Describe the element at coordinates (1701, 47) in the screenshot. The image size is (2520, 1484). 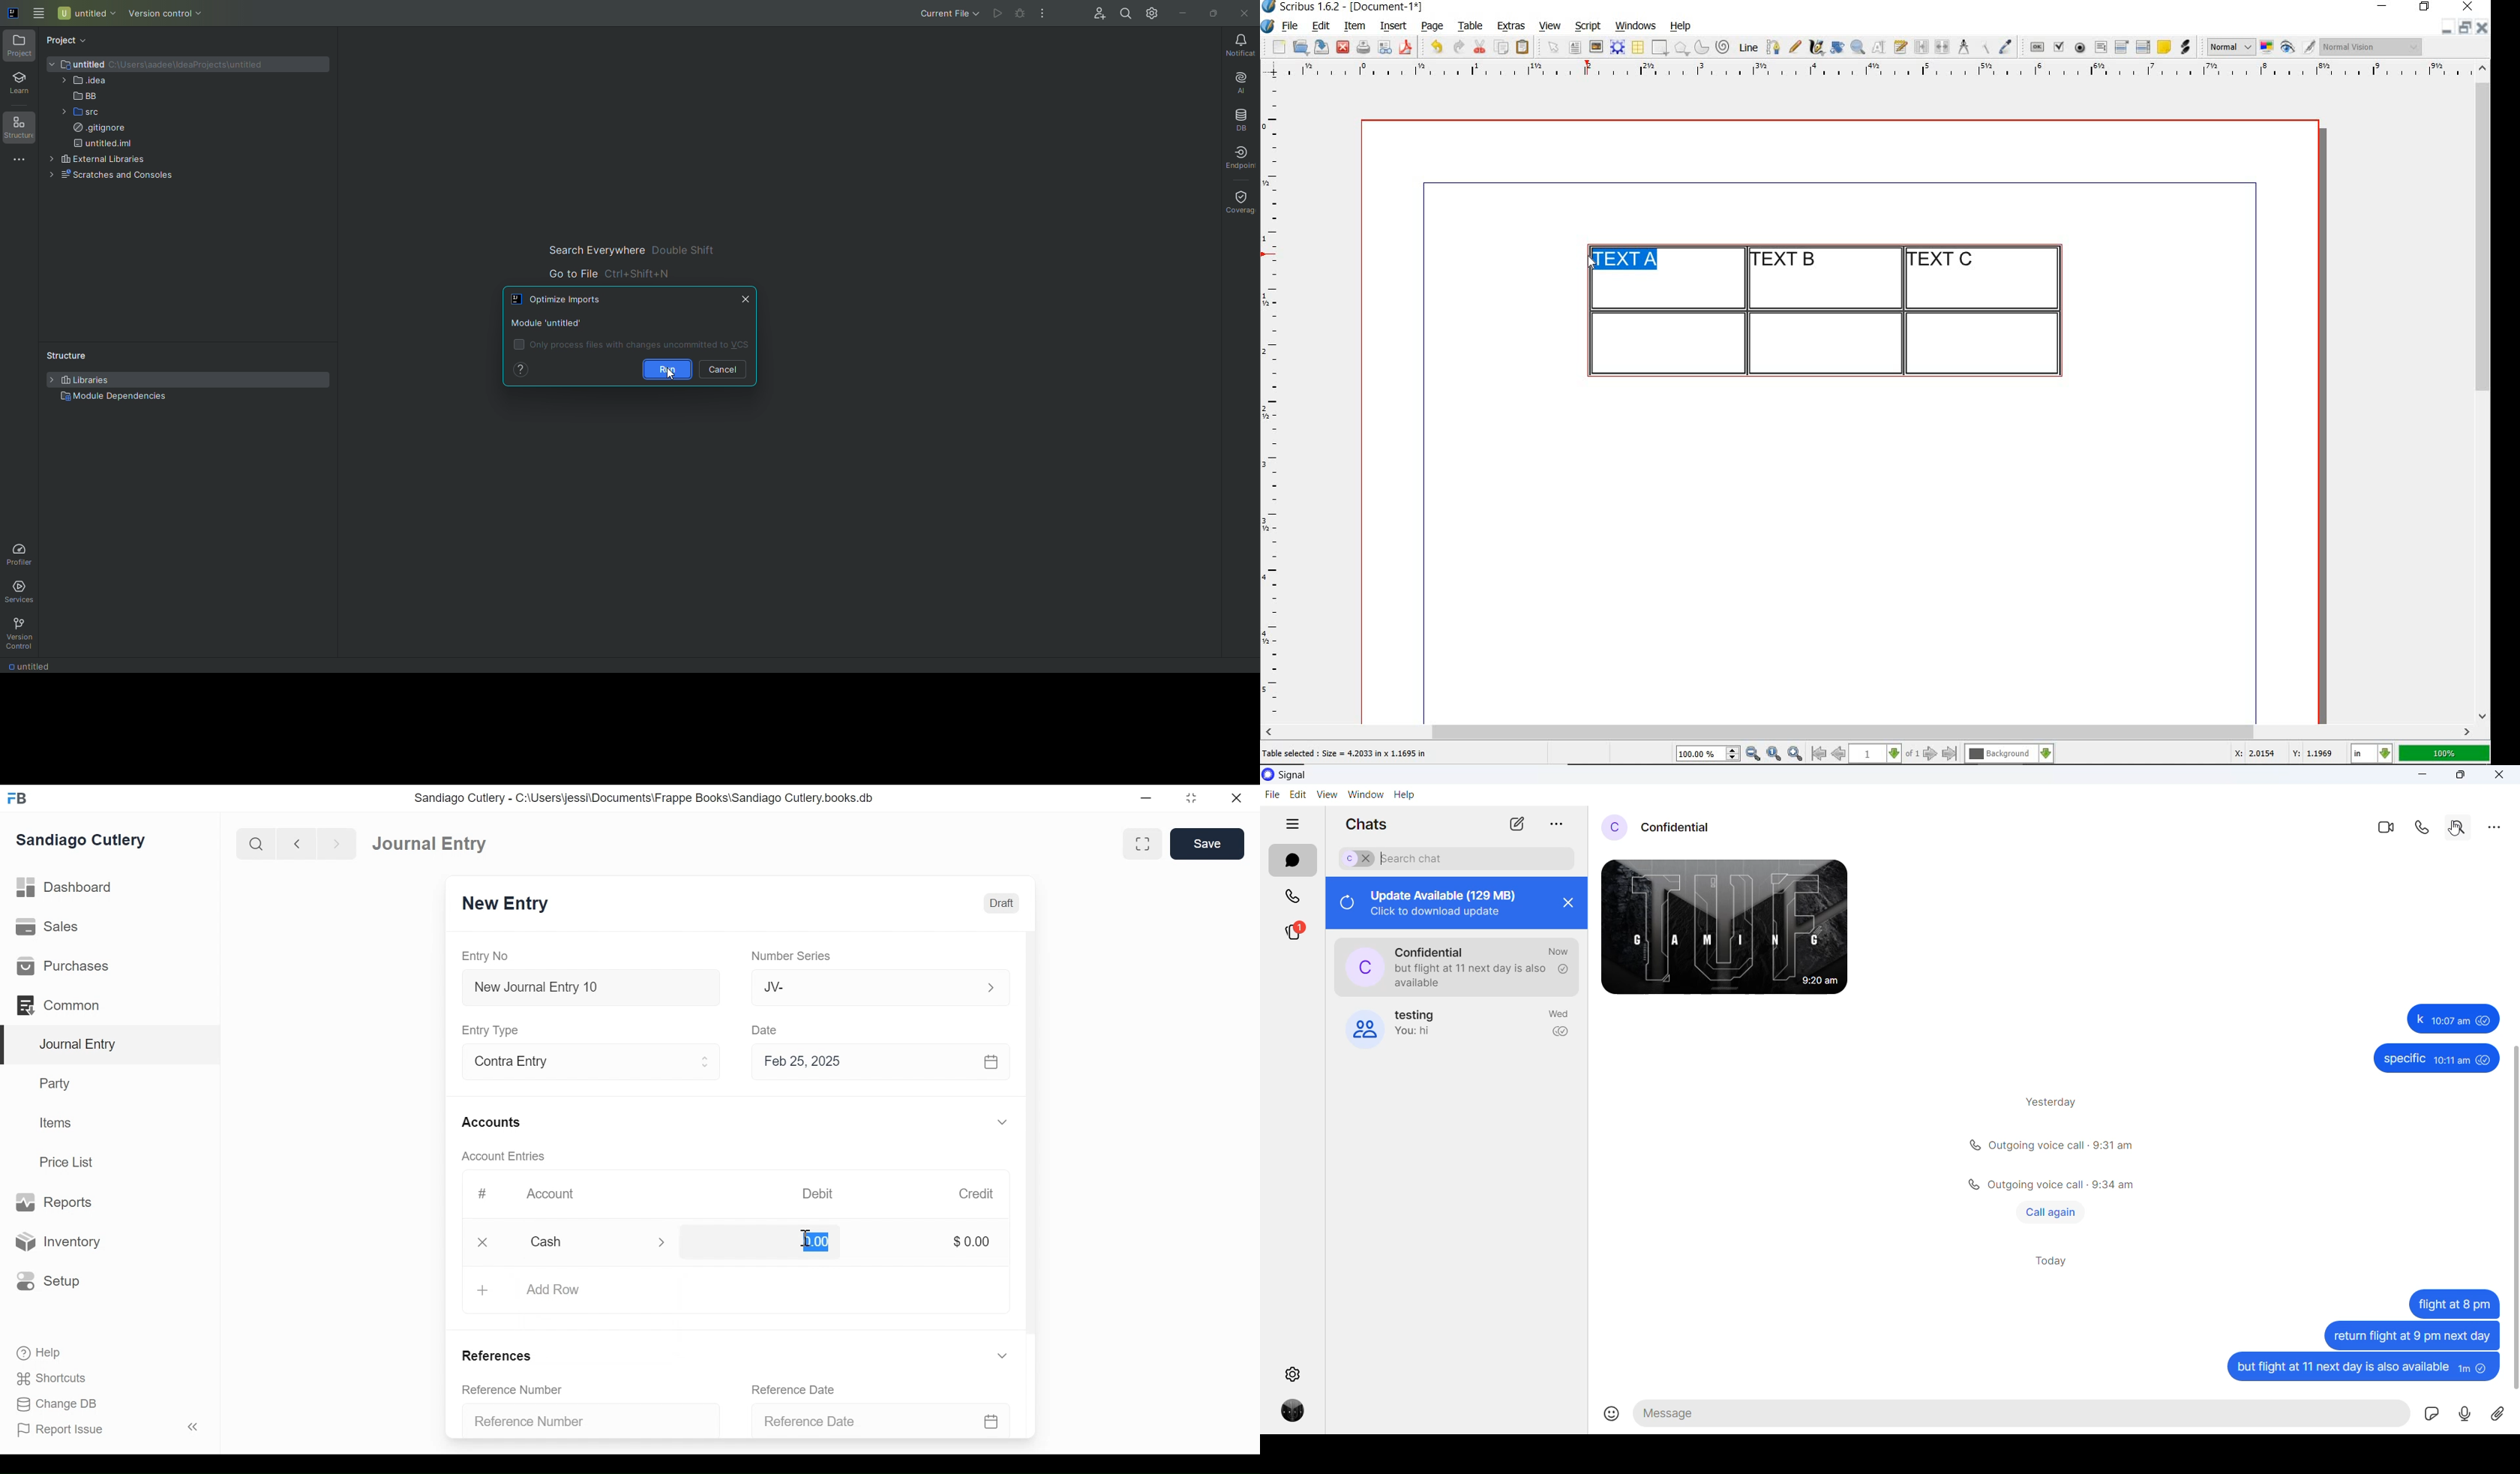
I see `arc` at that location.